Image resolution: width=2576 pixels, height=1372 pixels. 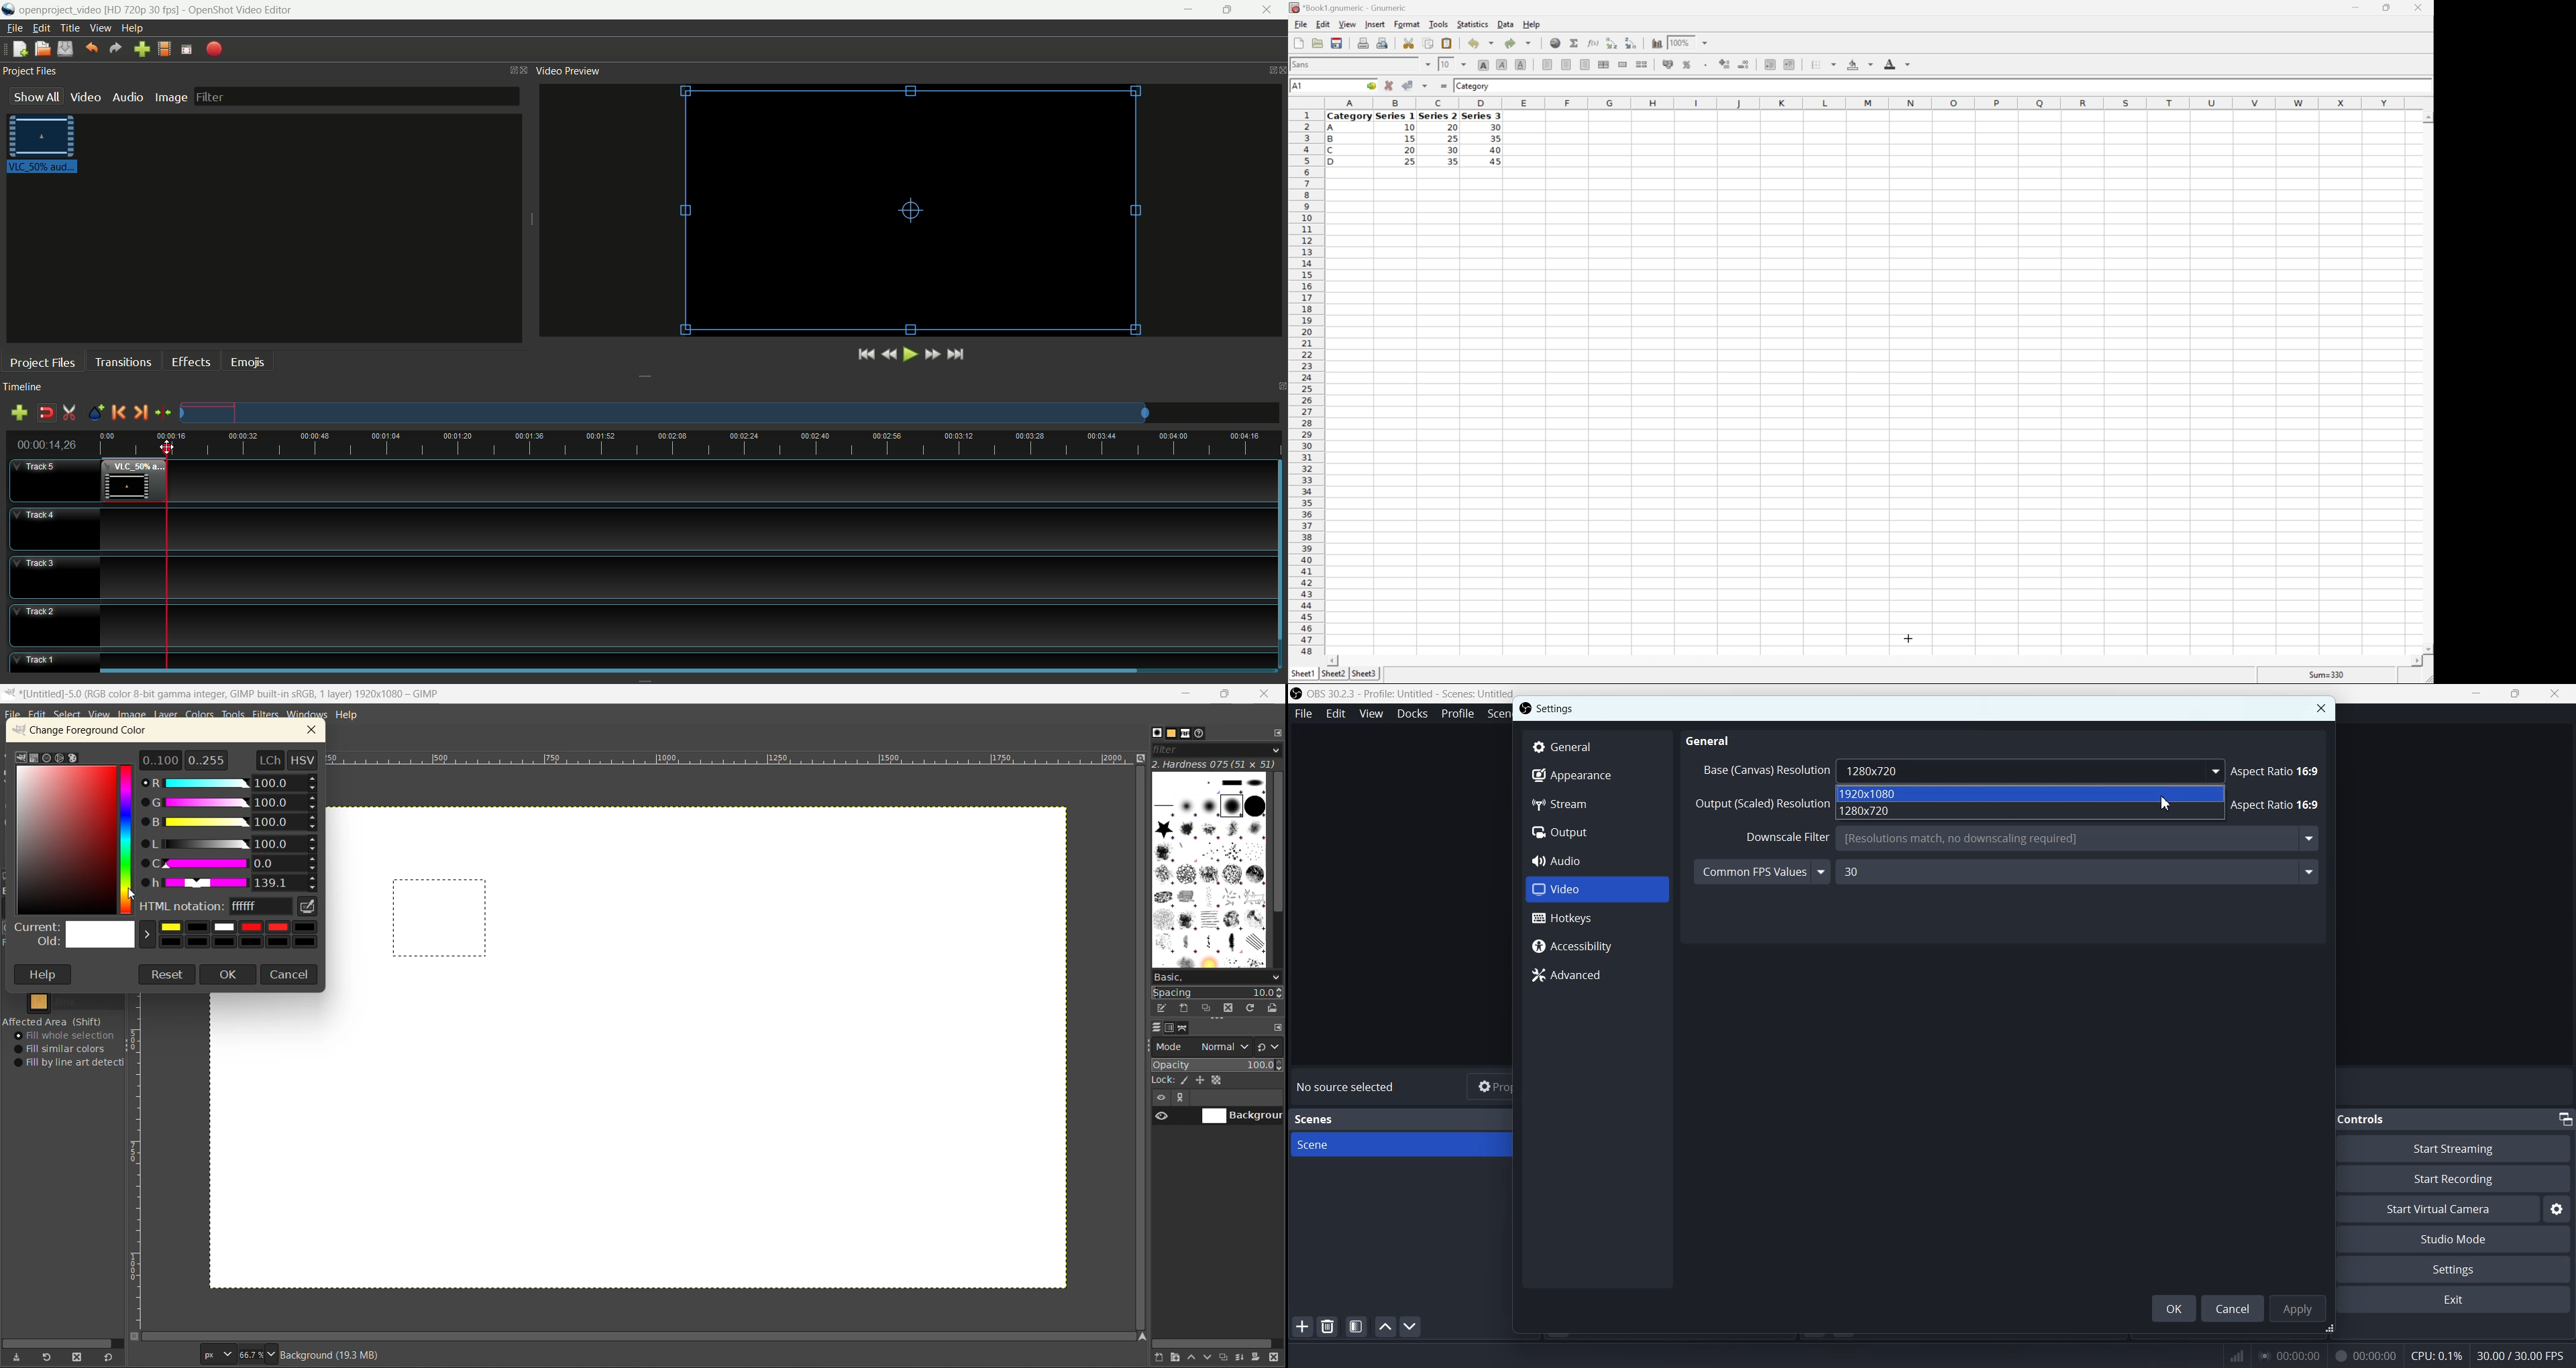 I want to click on Text, so click(x=1348, y=1087).